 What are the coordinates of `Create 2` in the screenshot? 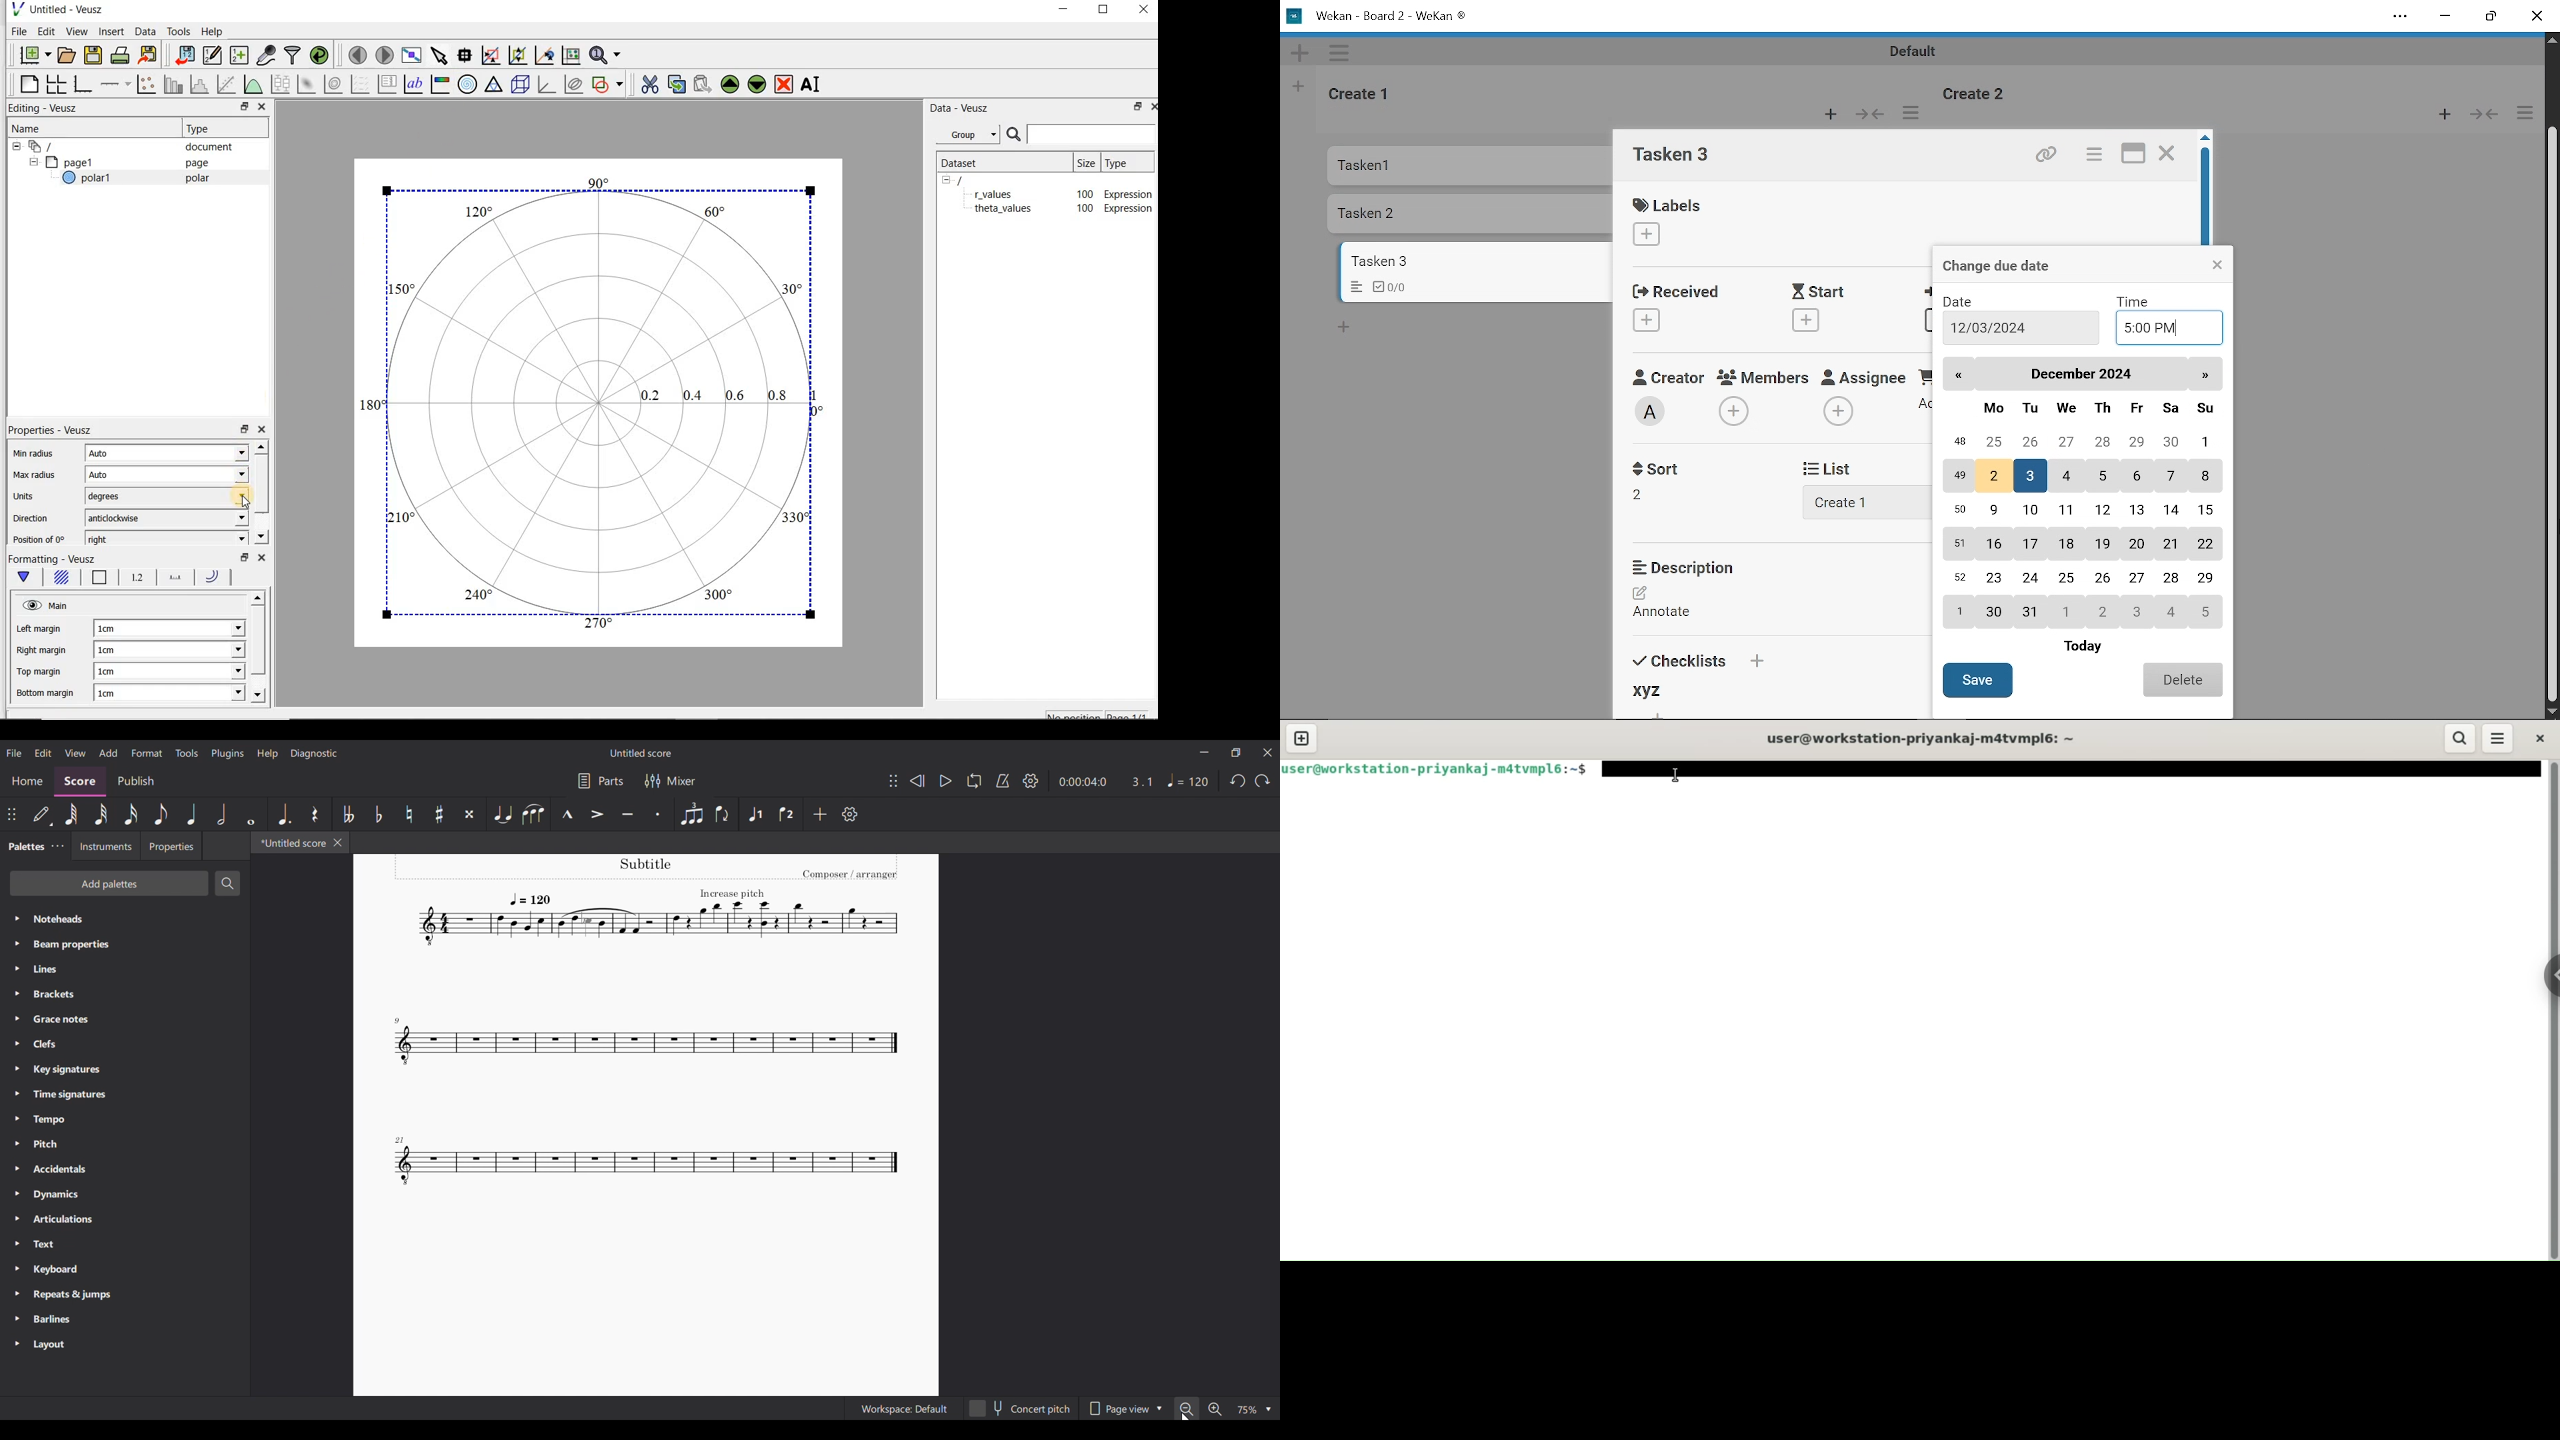 It's located at (1980, 92).